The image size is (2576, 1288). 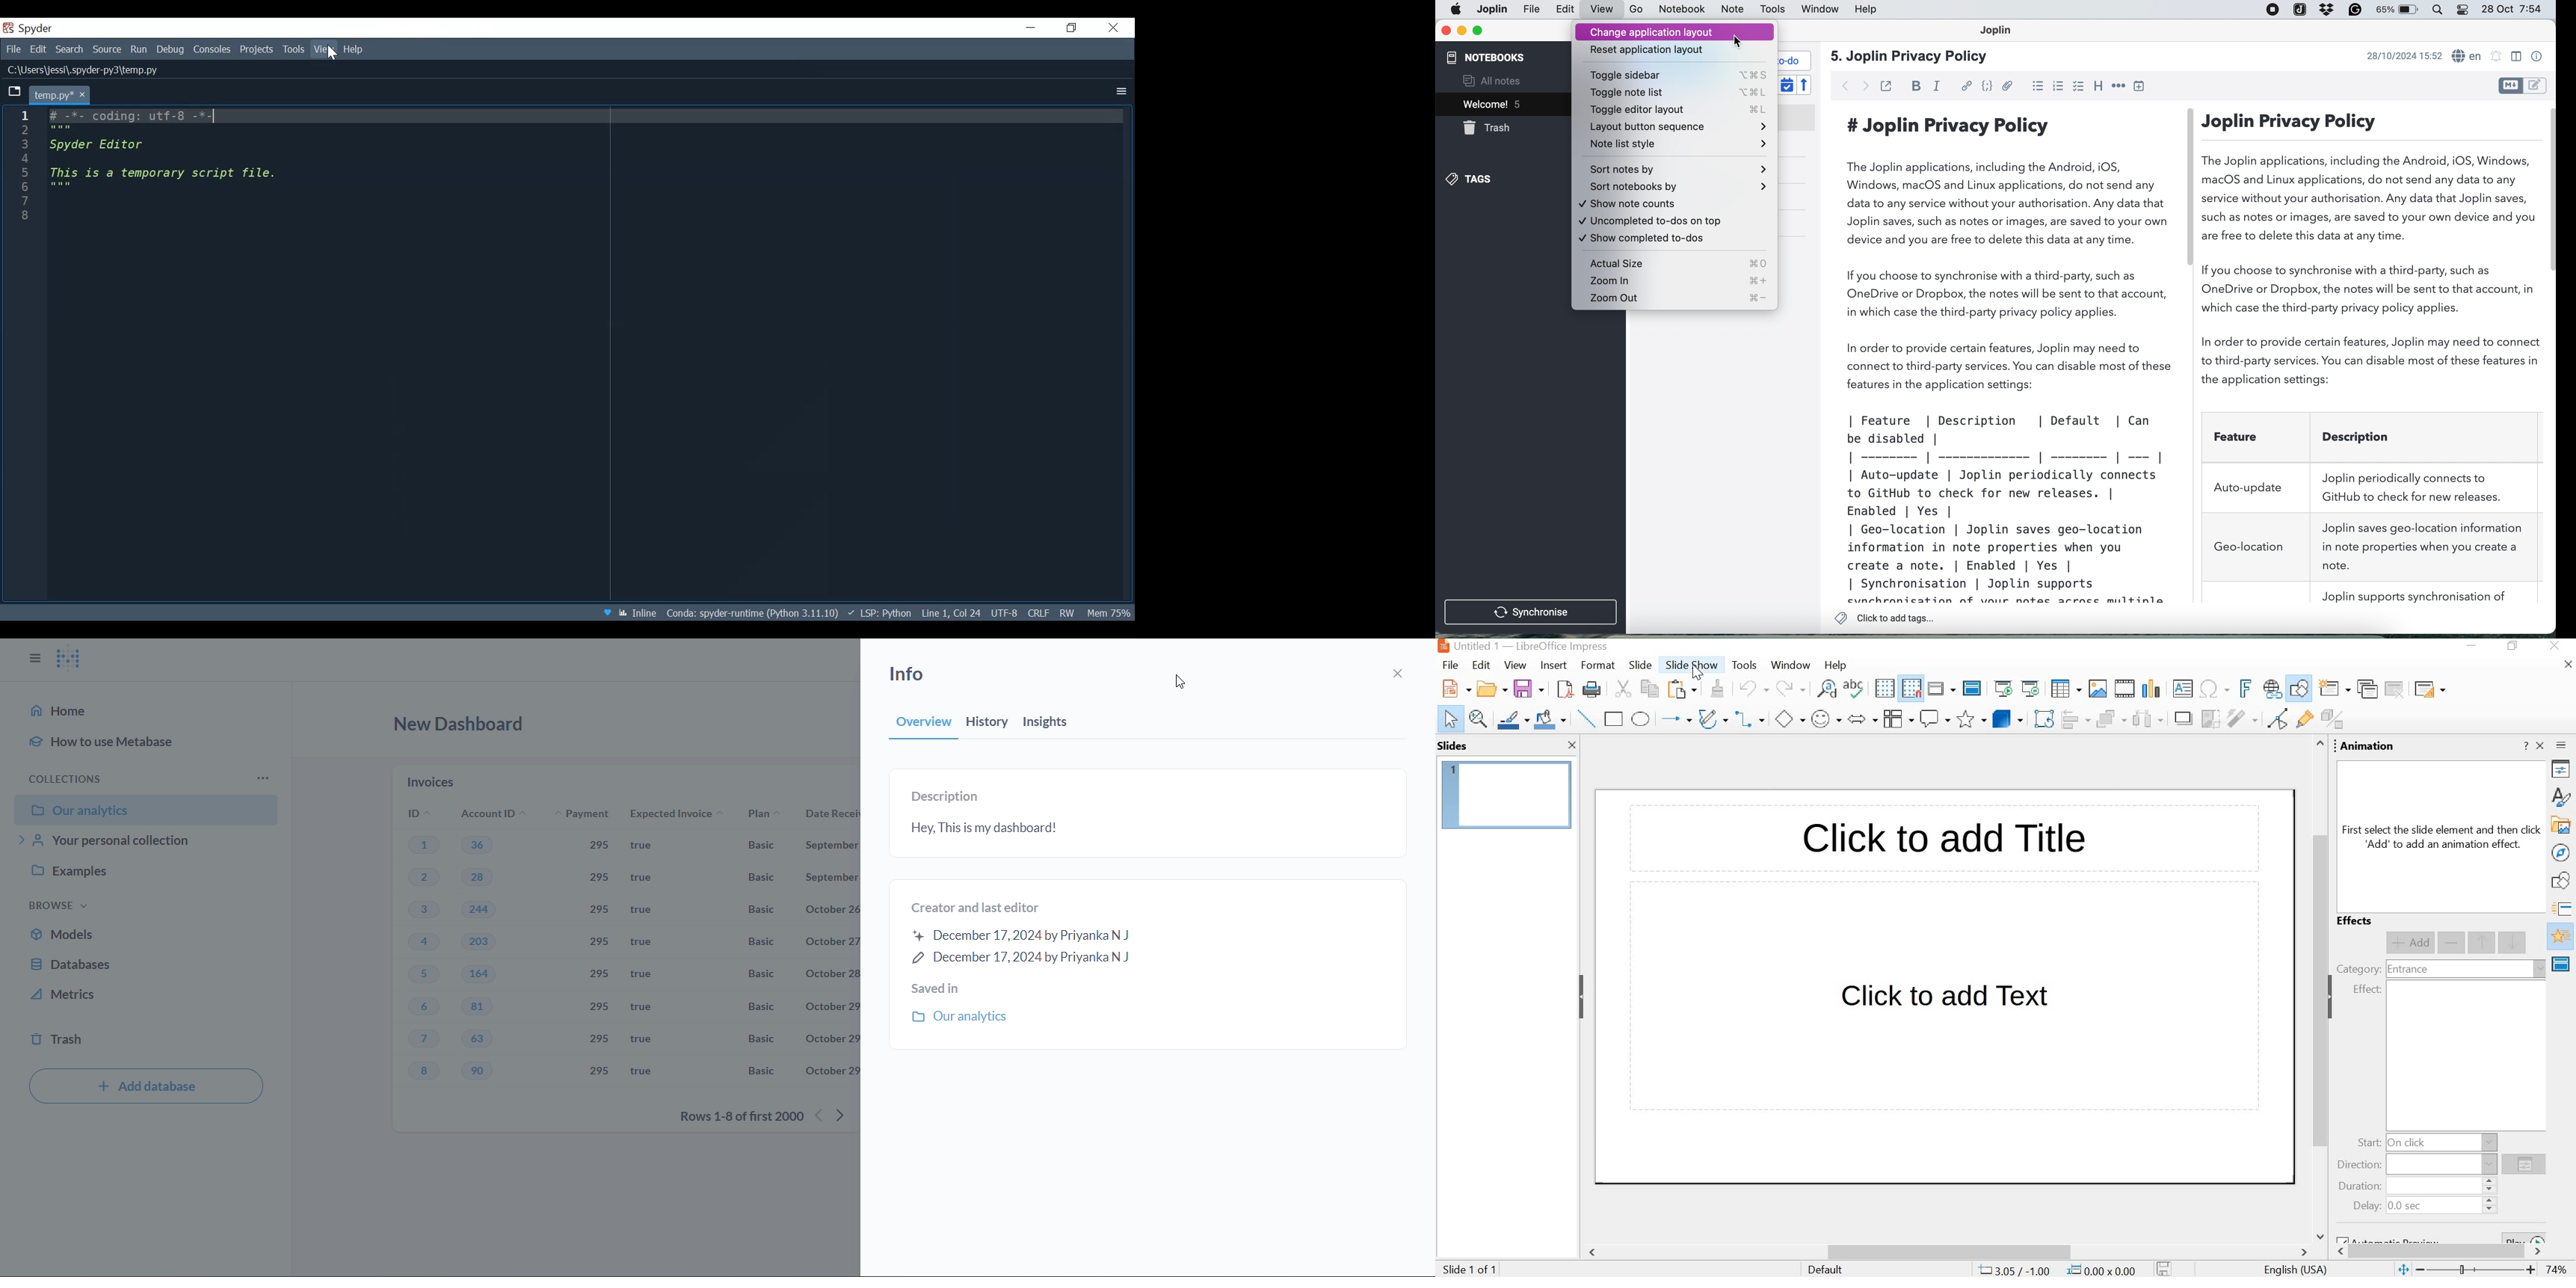 I want to click on shadow, so click(x=2183, y=719).